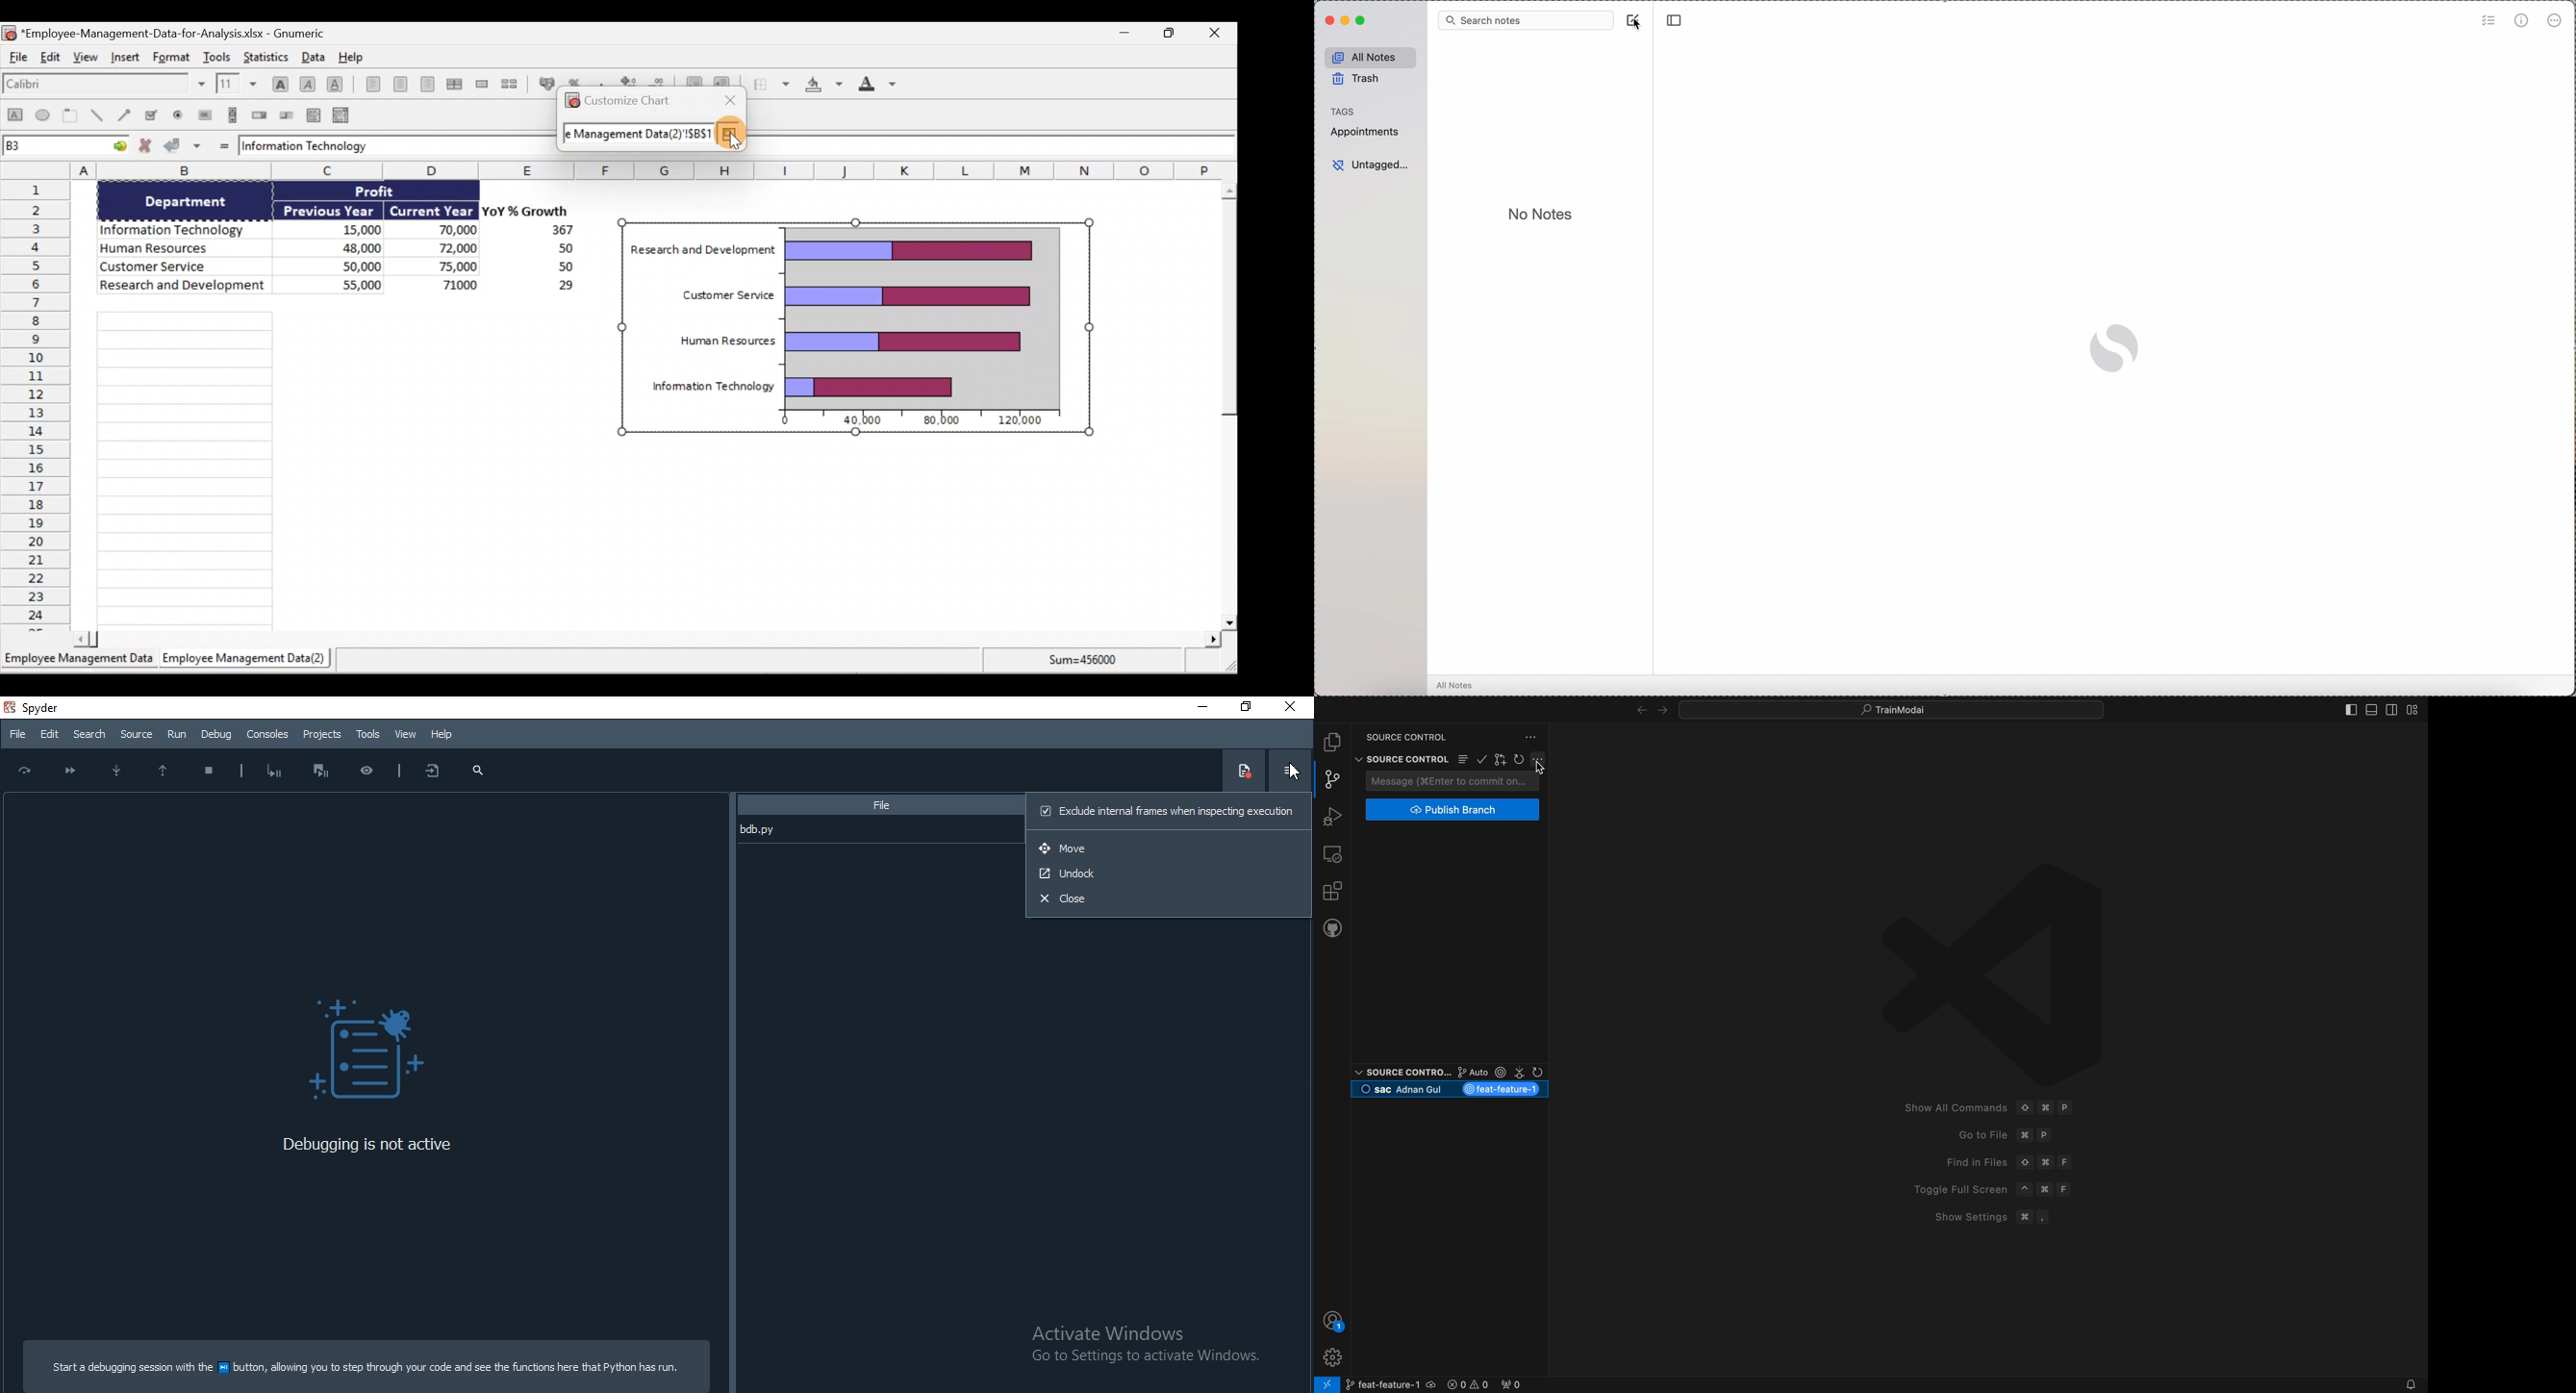 The width and height of the screenshot is (2576, 1400). What do you see at coordinates (660, 82) in the screenshot?
I see `Decrease decimals` at bounding box center [660, 82].